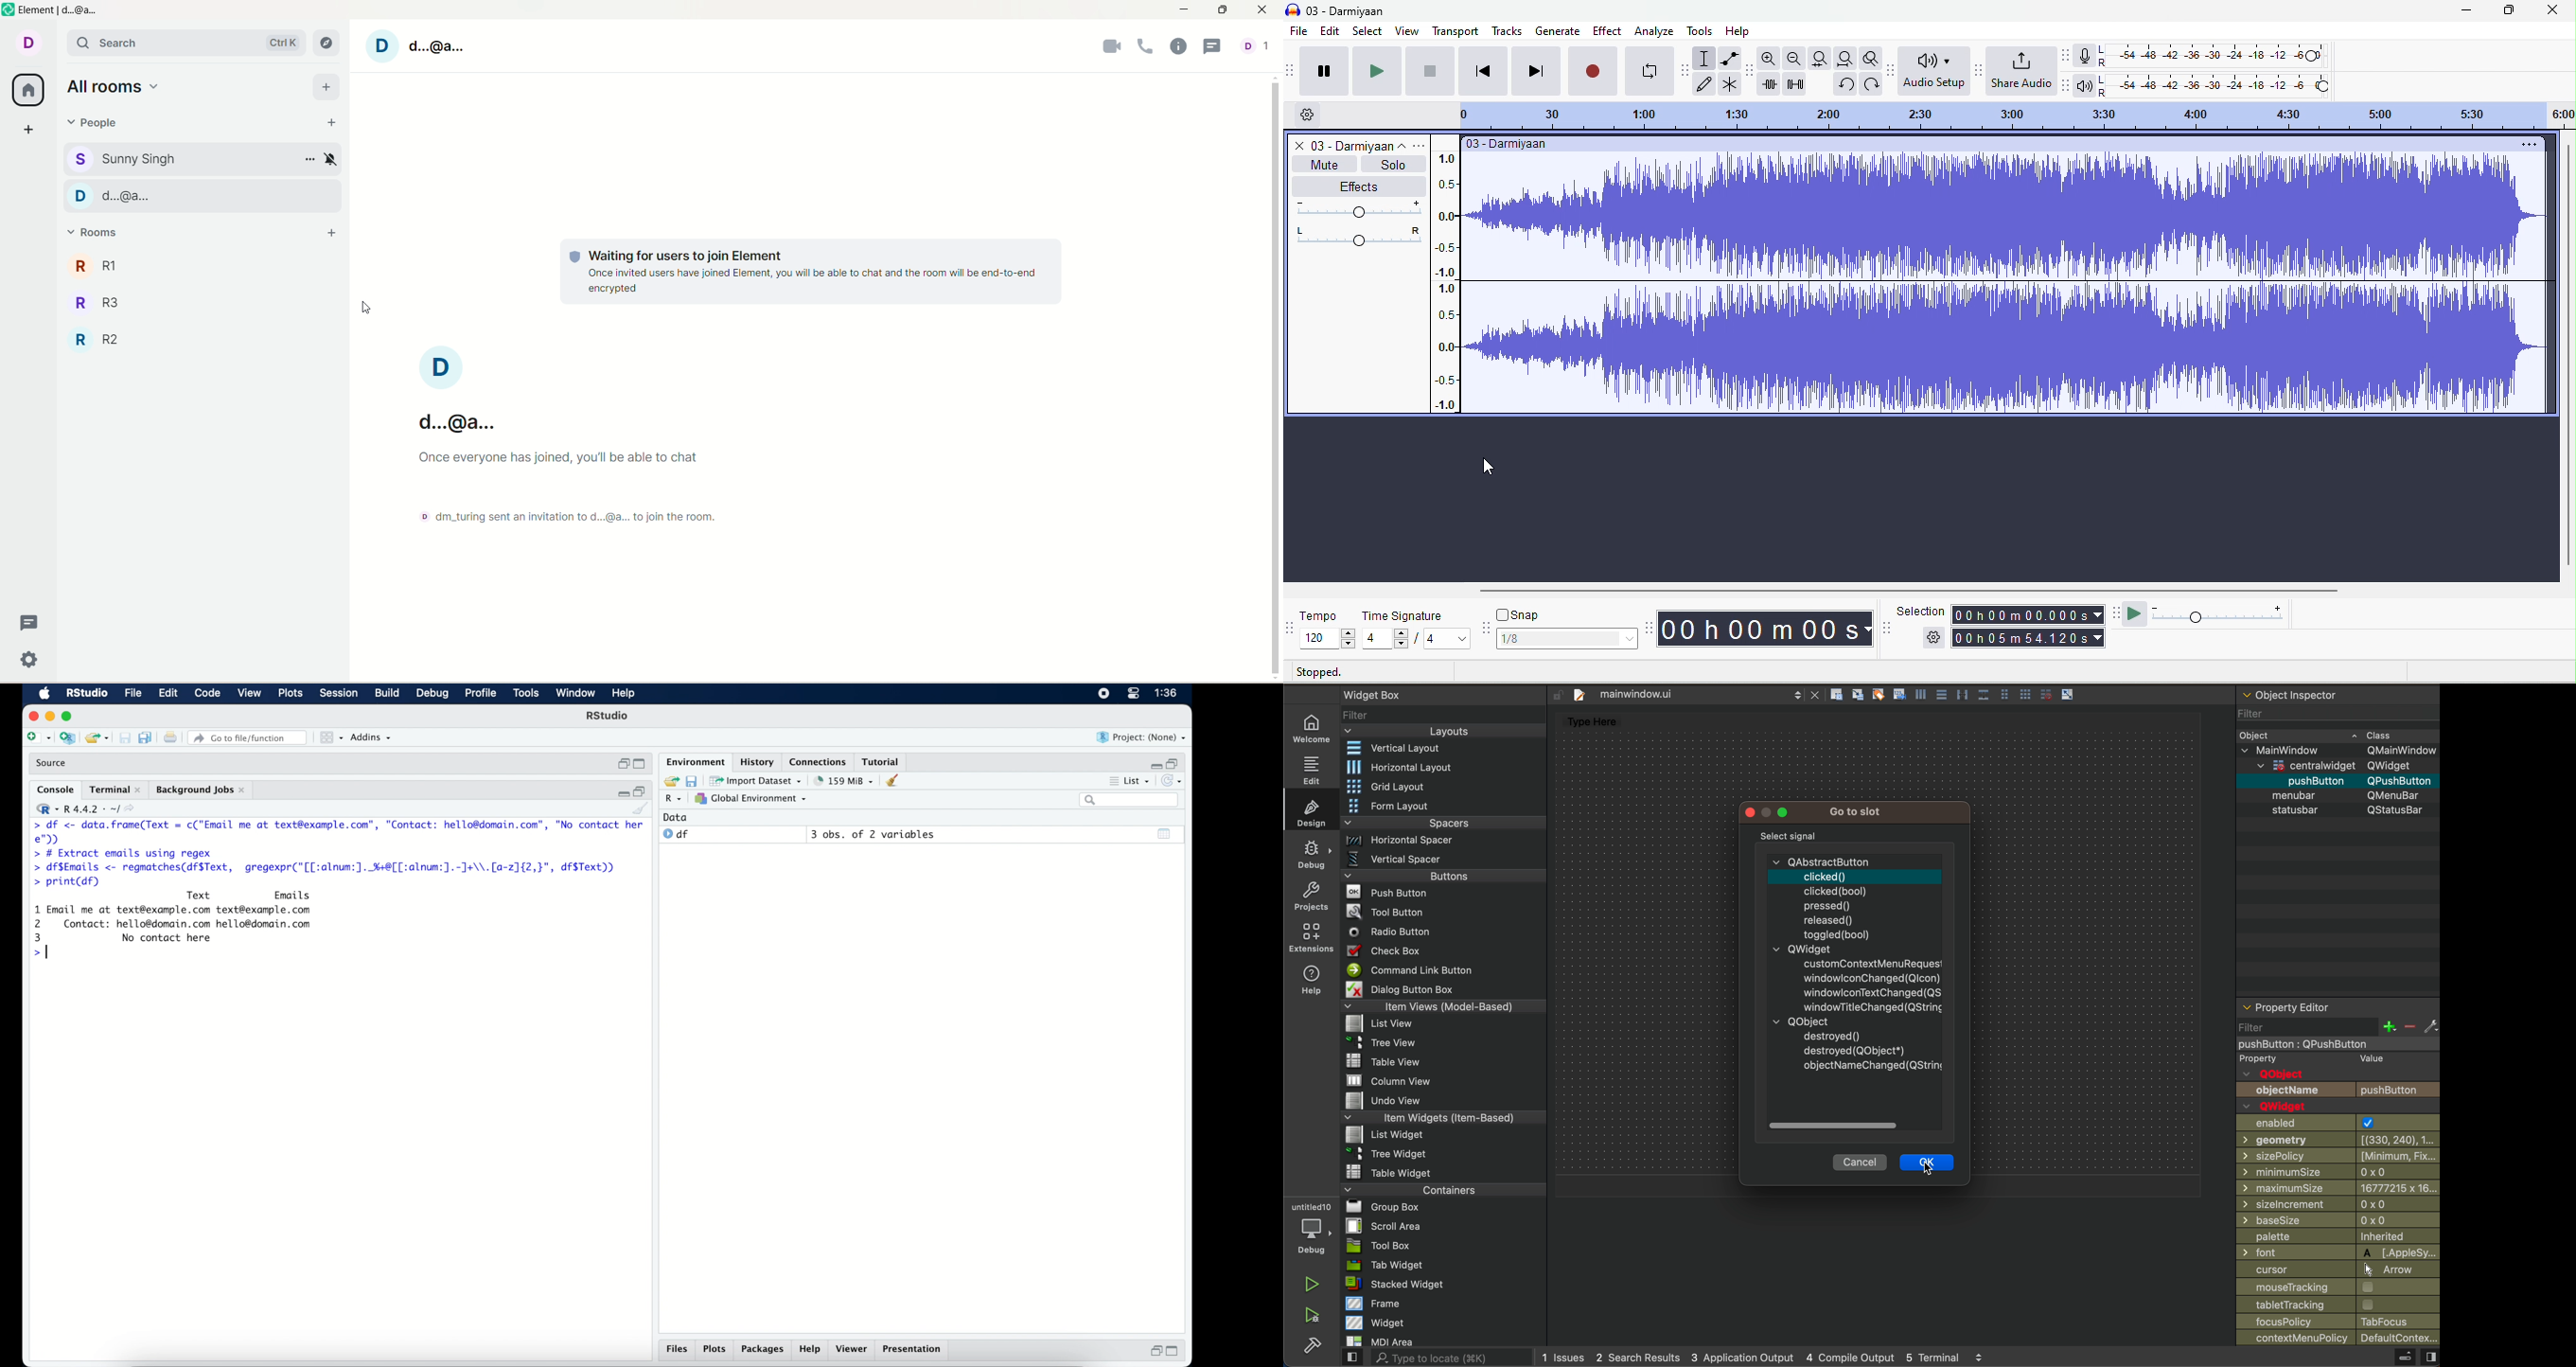 The height and width of the screenshot is (1372, 2576). What do you see at coordinates (49, 717) in the screenshot?
I see `minimize` at bounding box center [49, 717].